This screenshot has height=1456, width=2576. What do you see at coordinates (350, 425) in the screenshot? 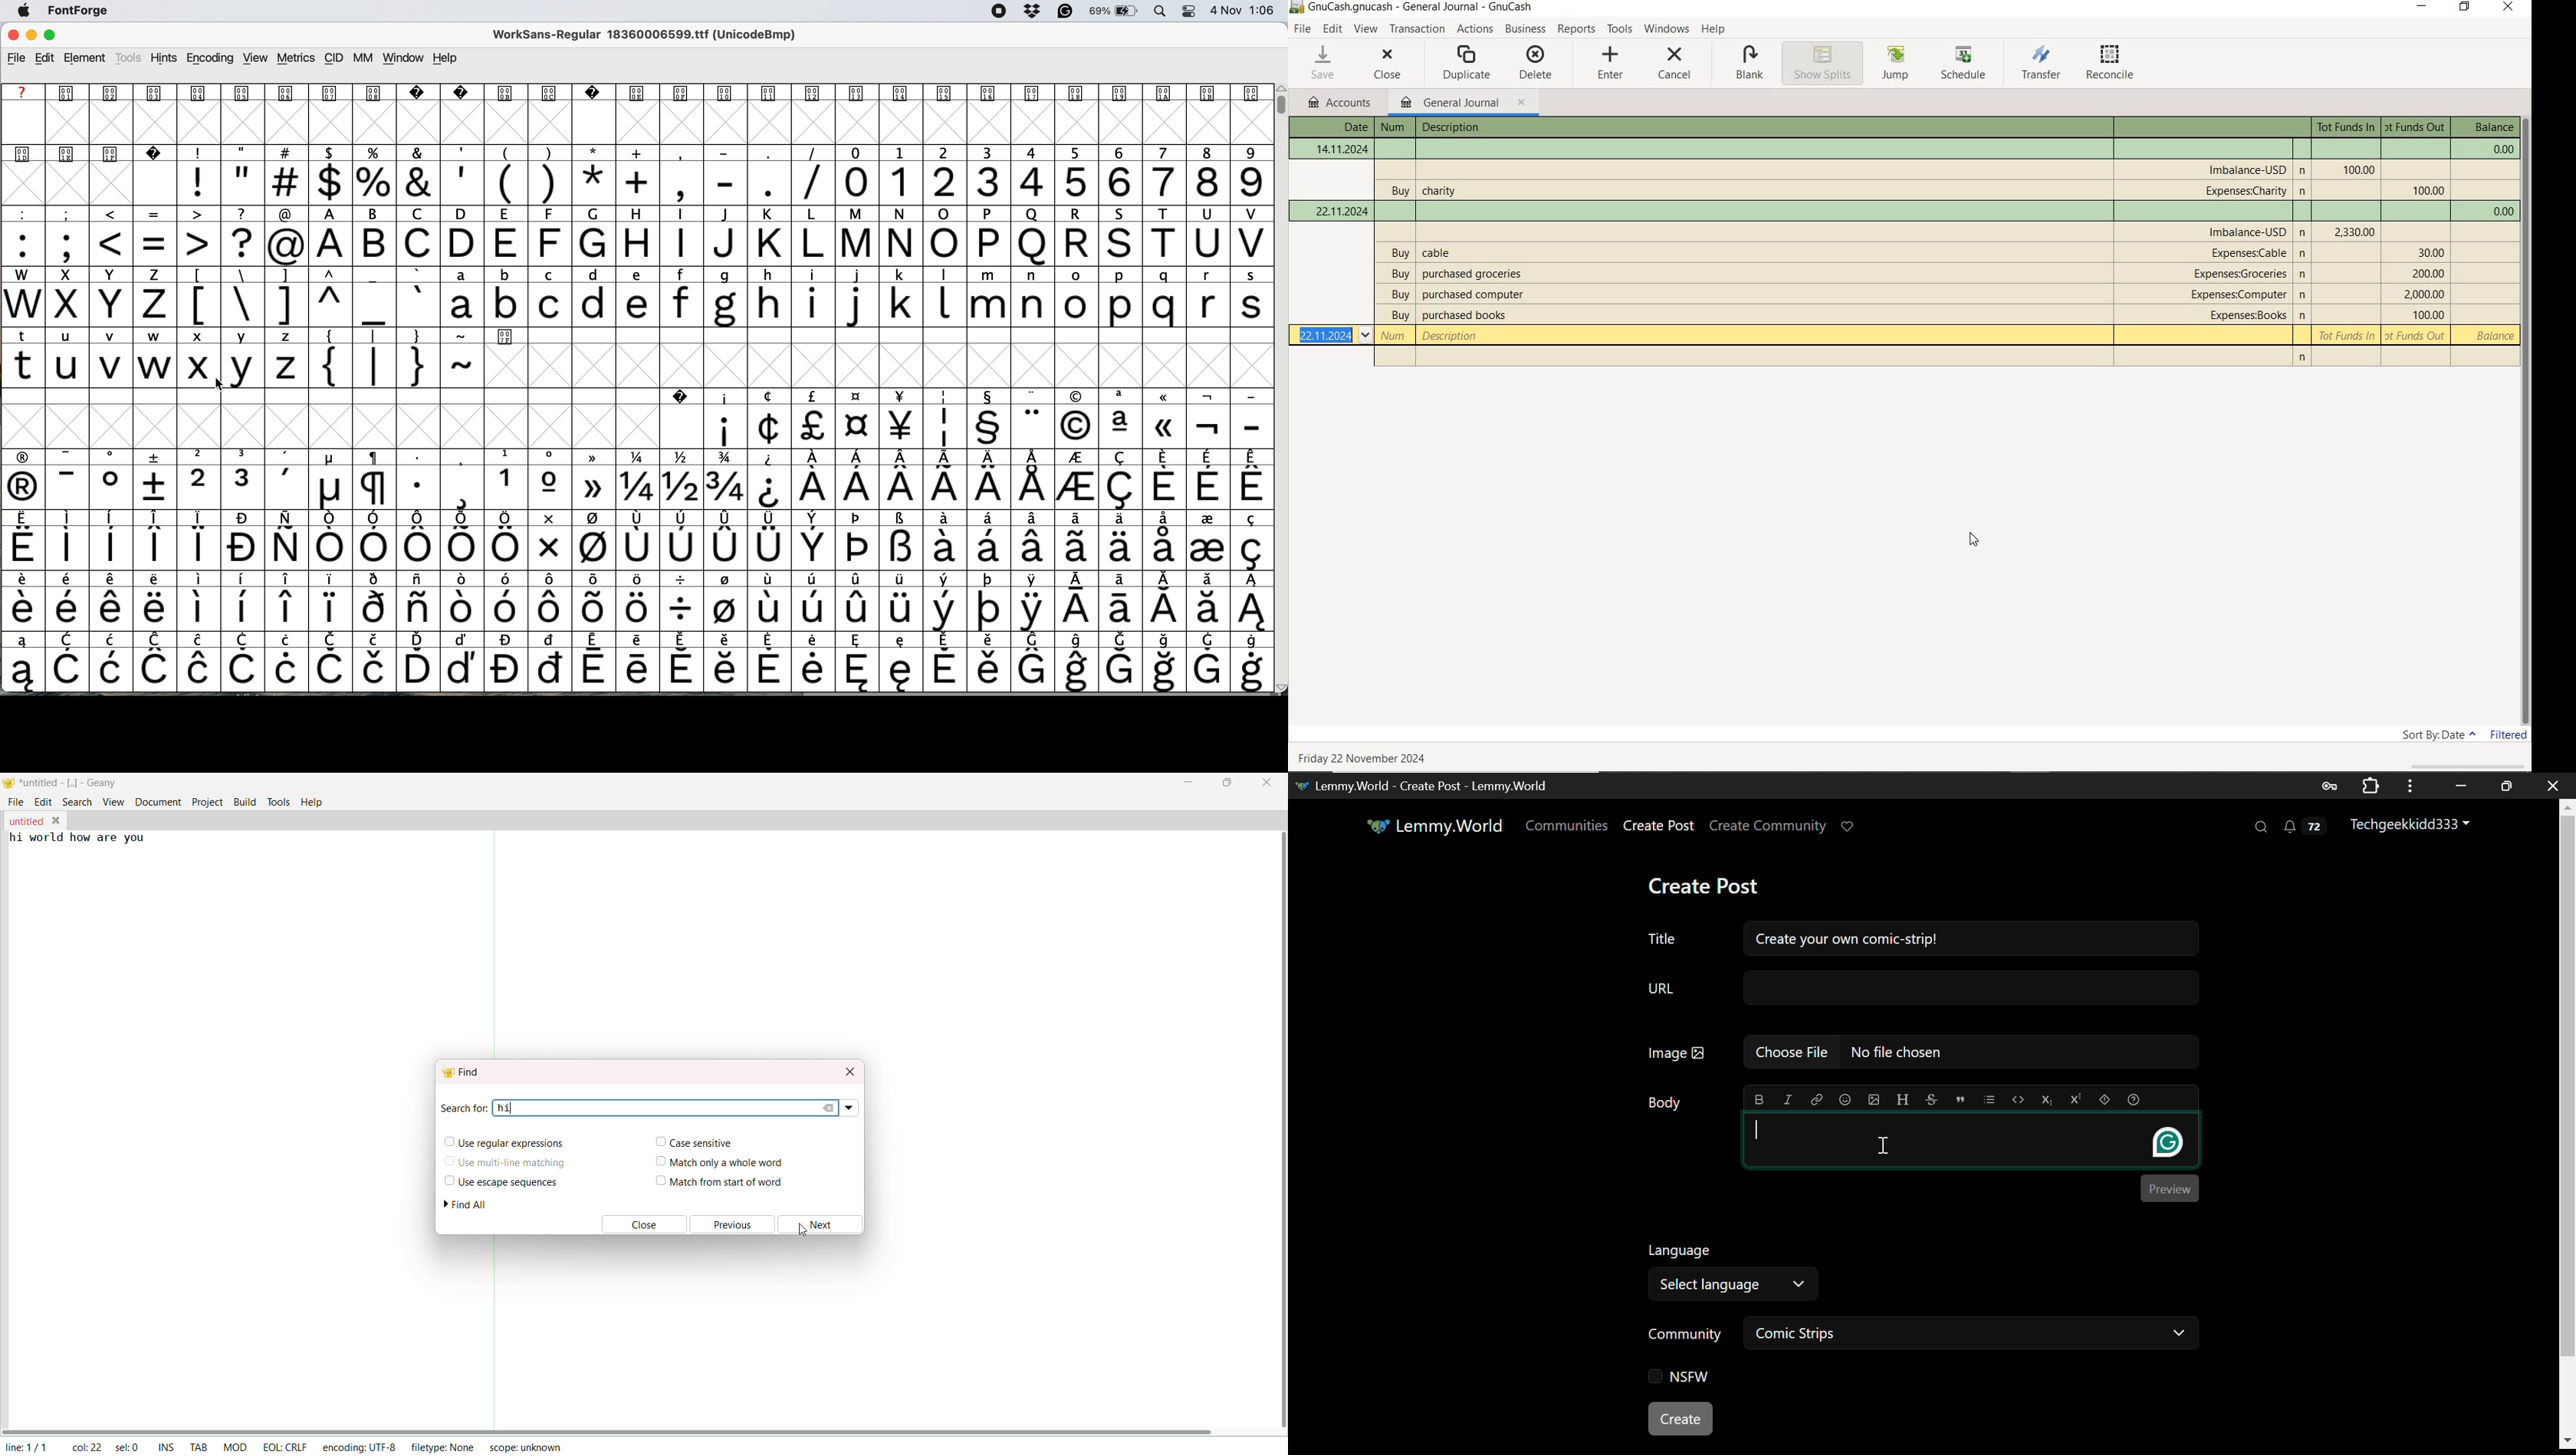
I see `glyph grid` at bounding box center [350, 425].